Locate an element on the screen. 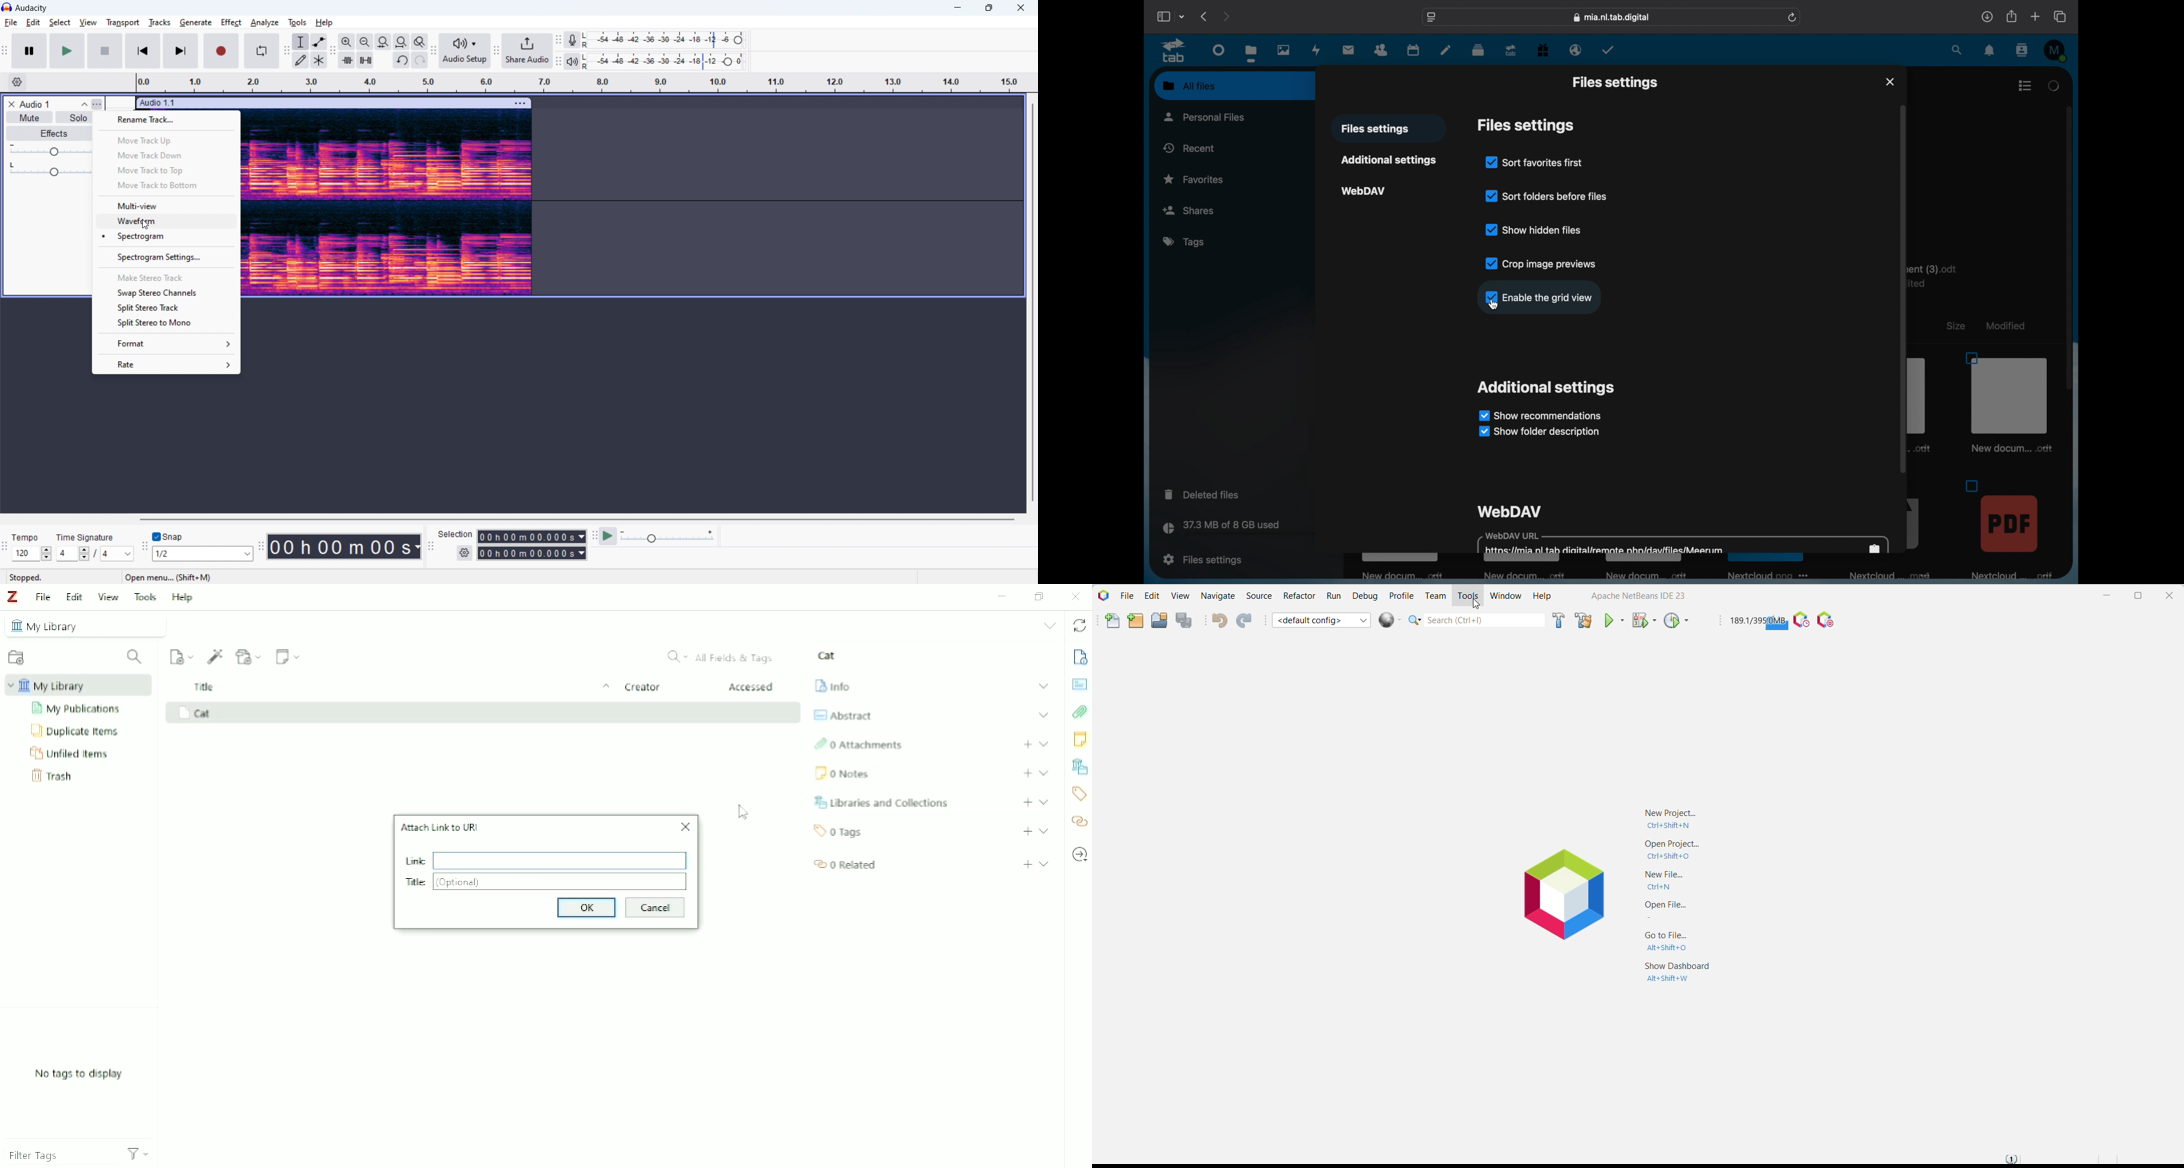  zoom in is located at coordinates (347, 41).